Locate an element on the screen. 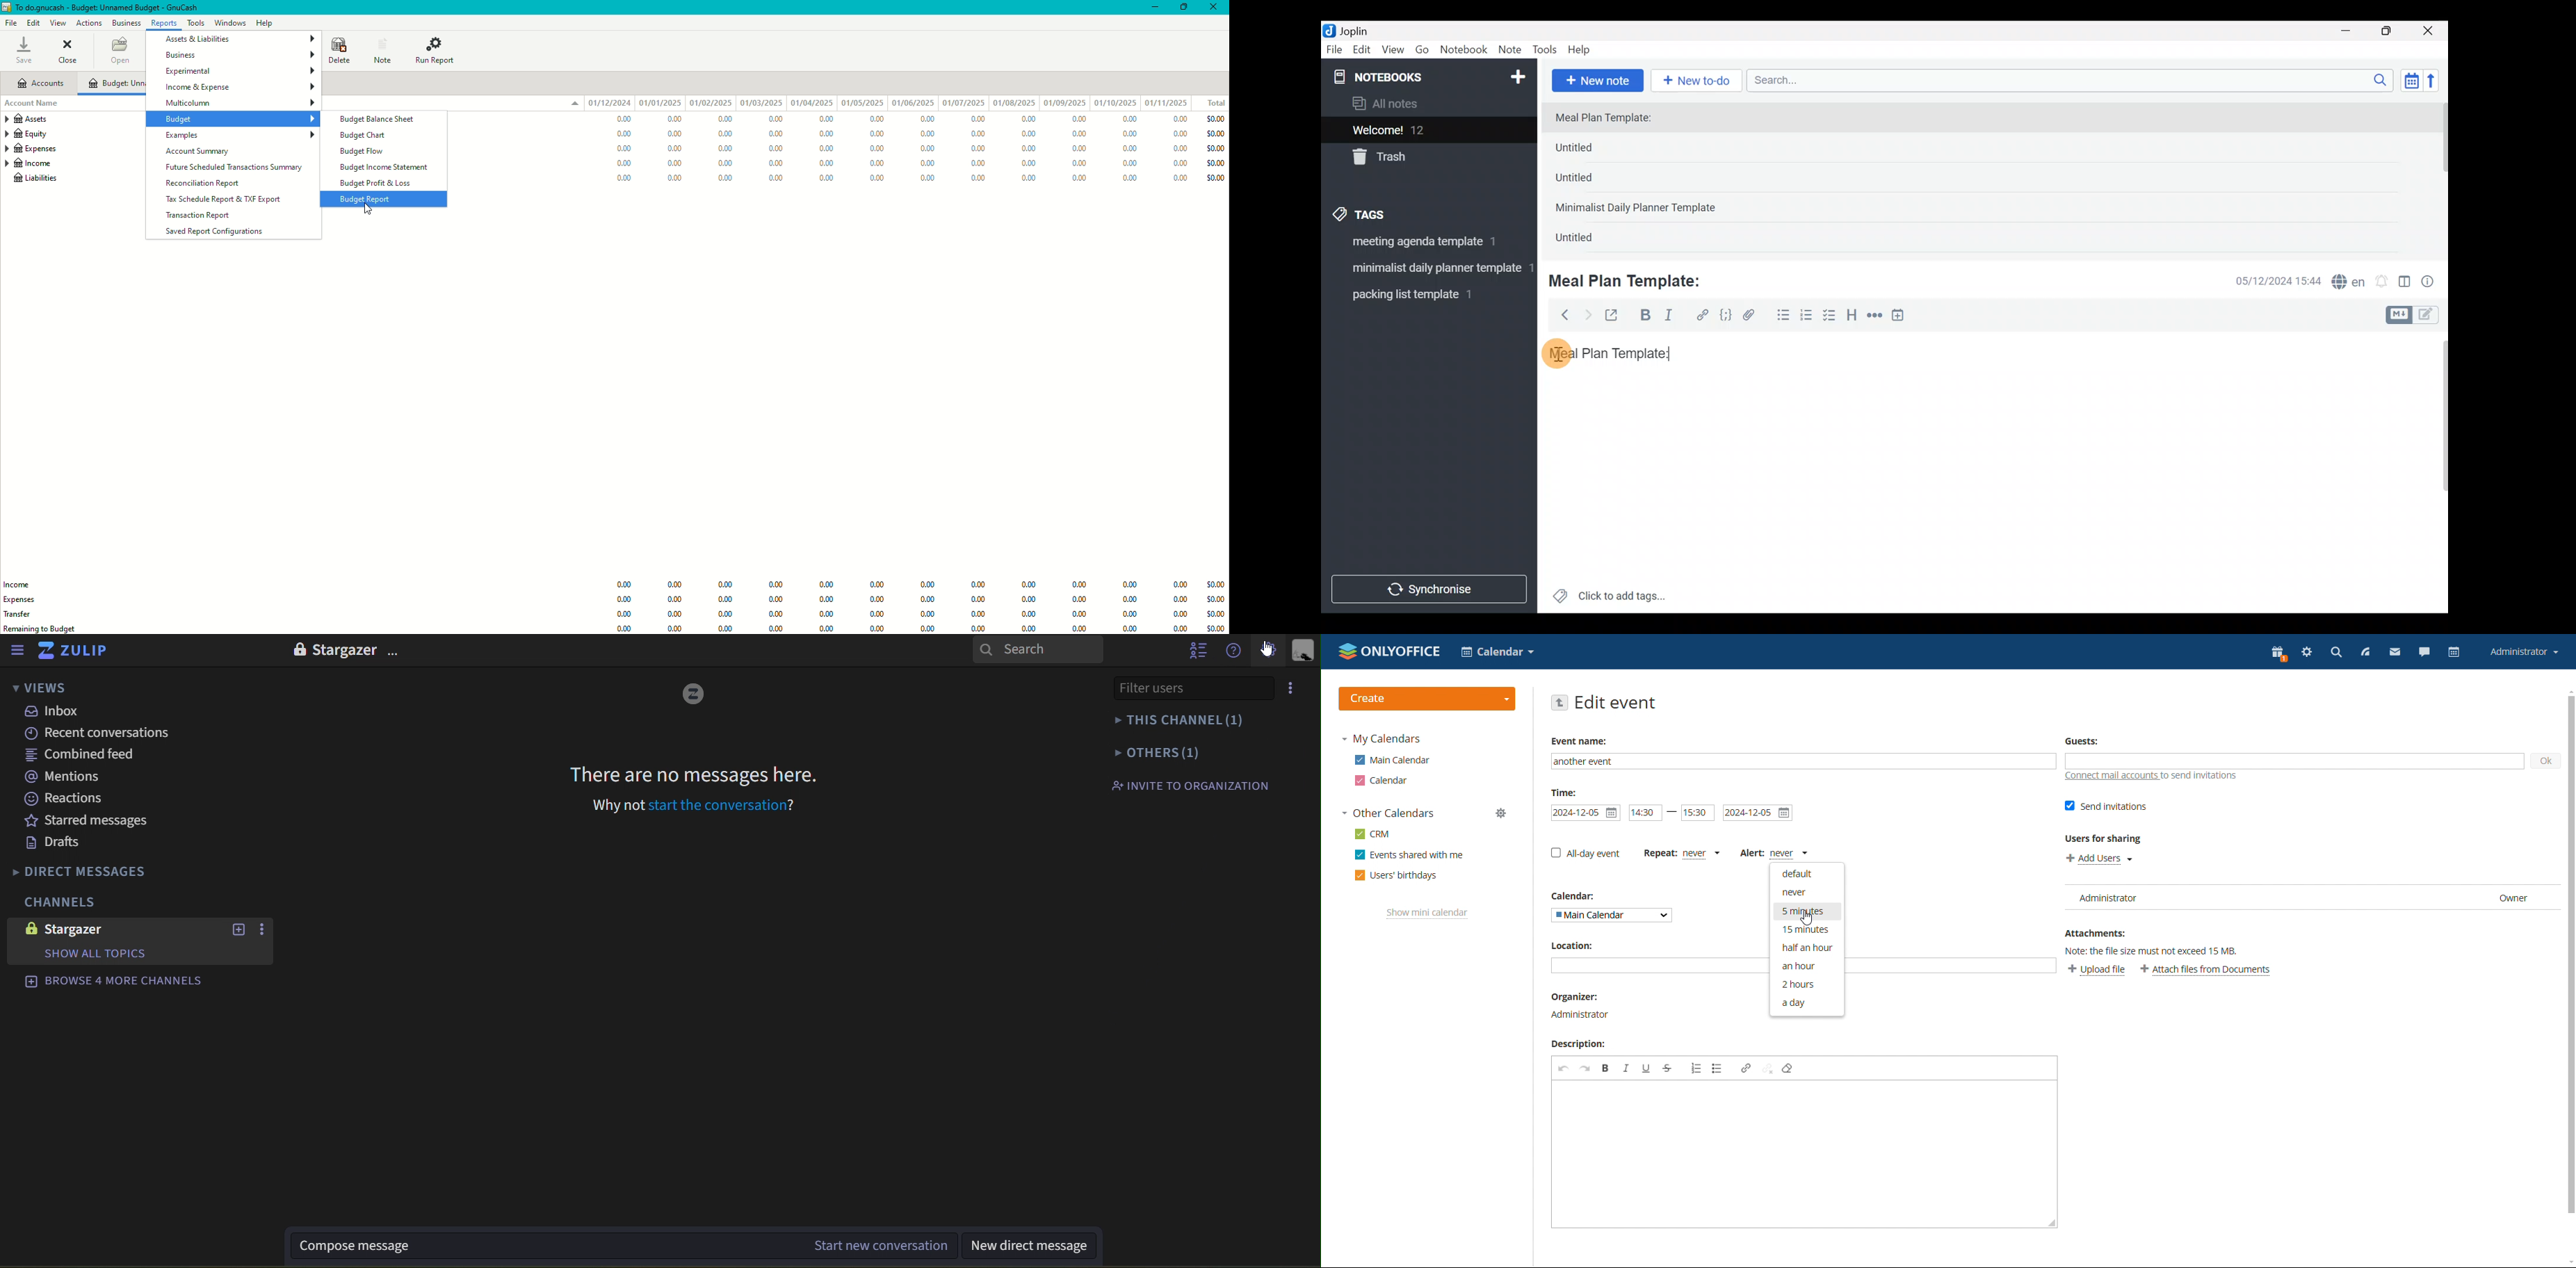 The height and width of the screenshot is (1288, 2576). 01/07/2025 is located at coordinates (963, 103).